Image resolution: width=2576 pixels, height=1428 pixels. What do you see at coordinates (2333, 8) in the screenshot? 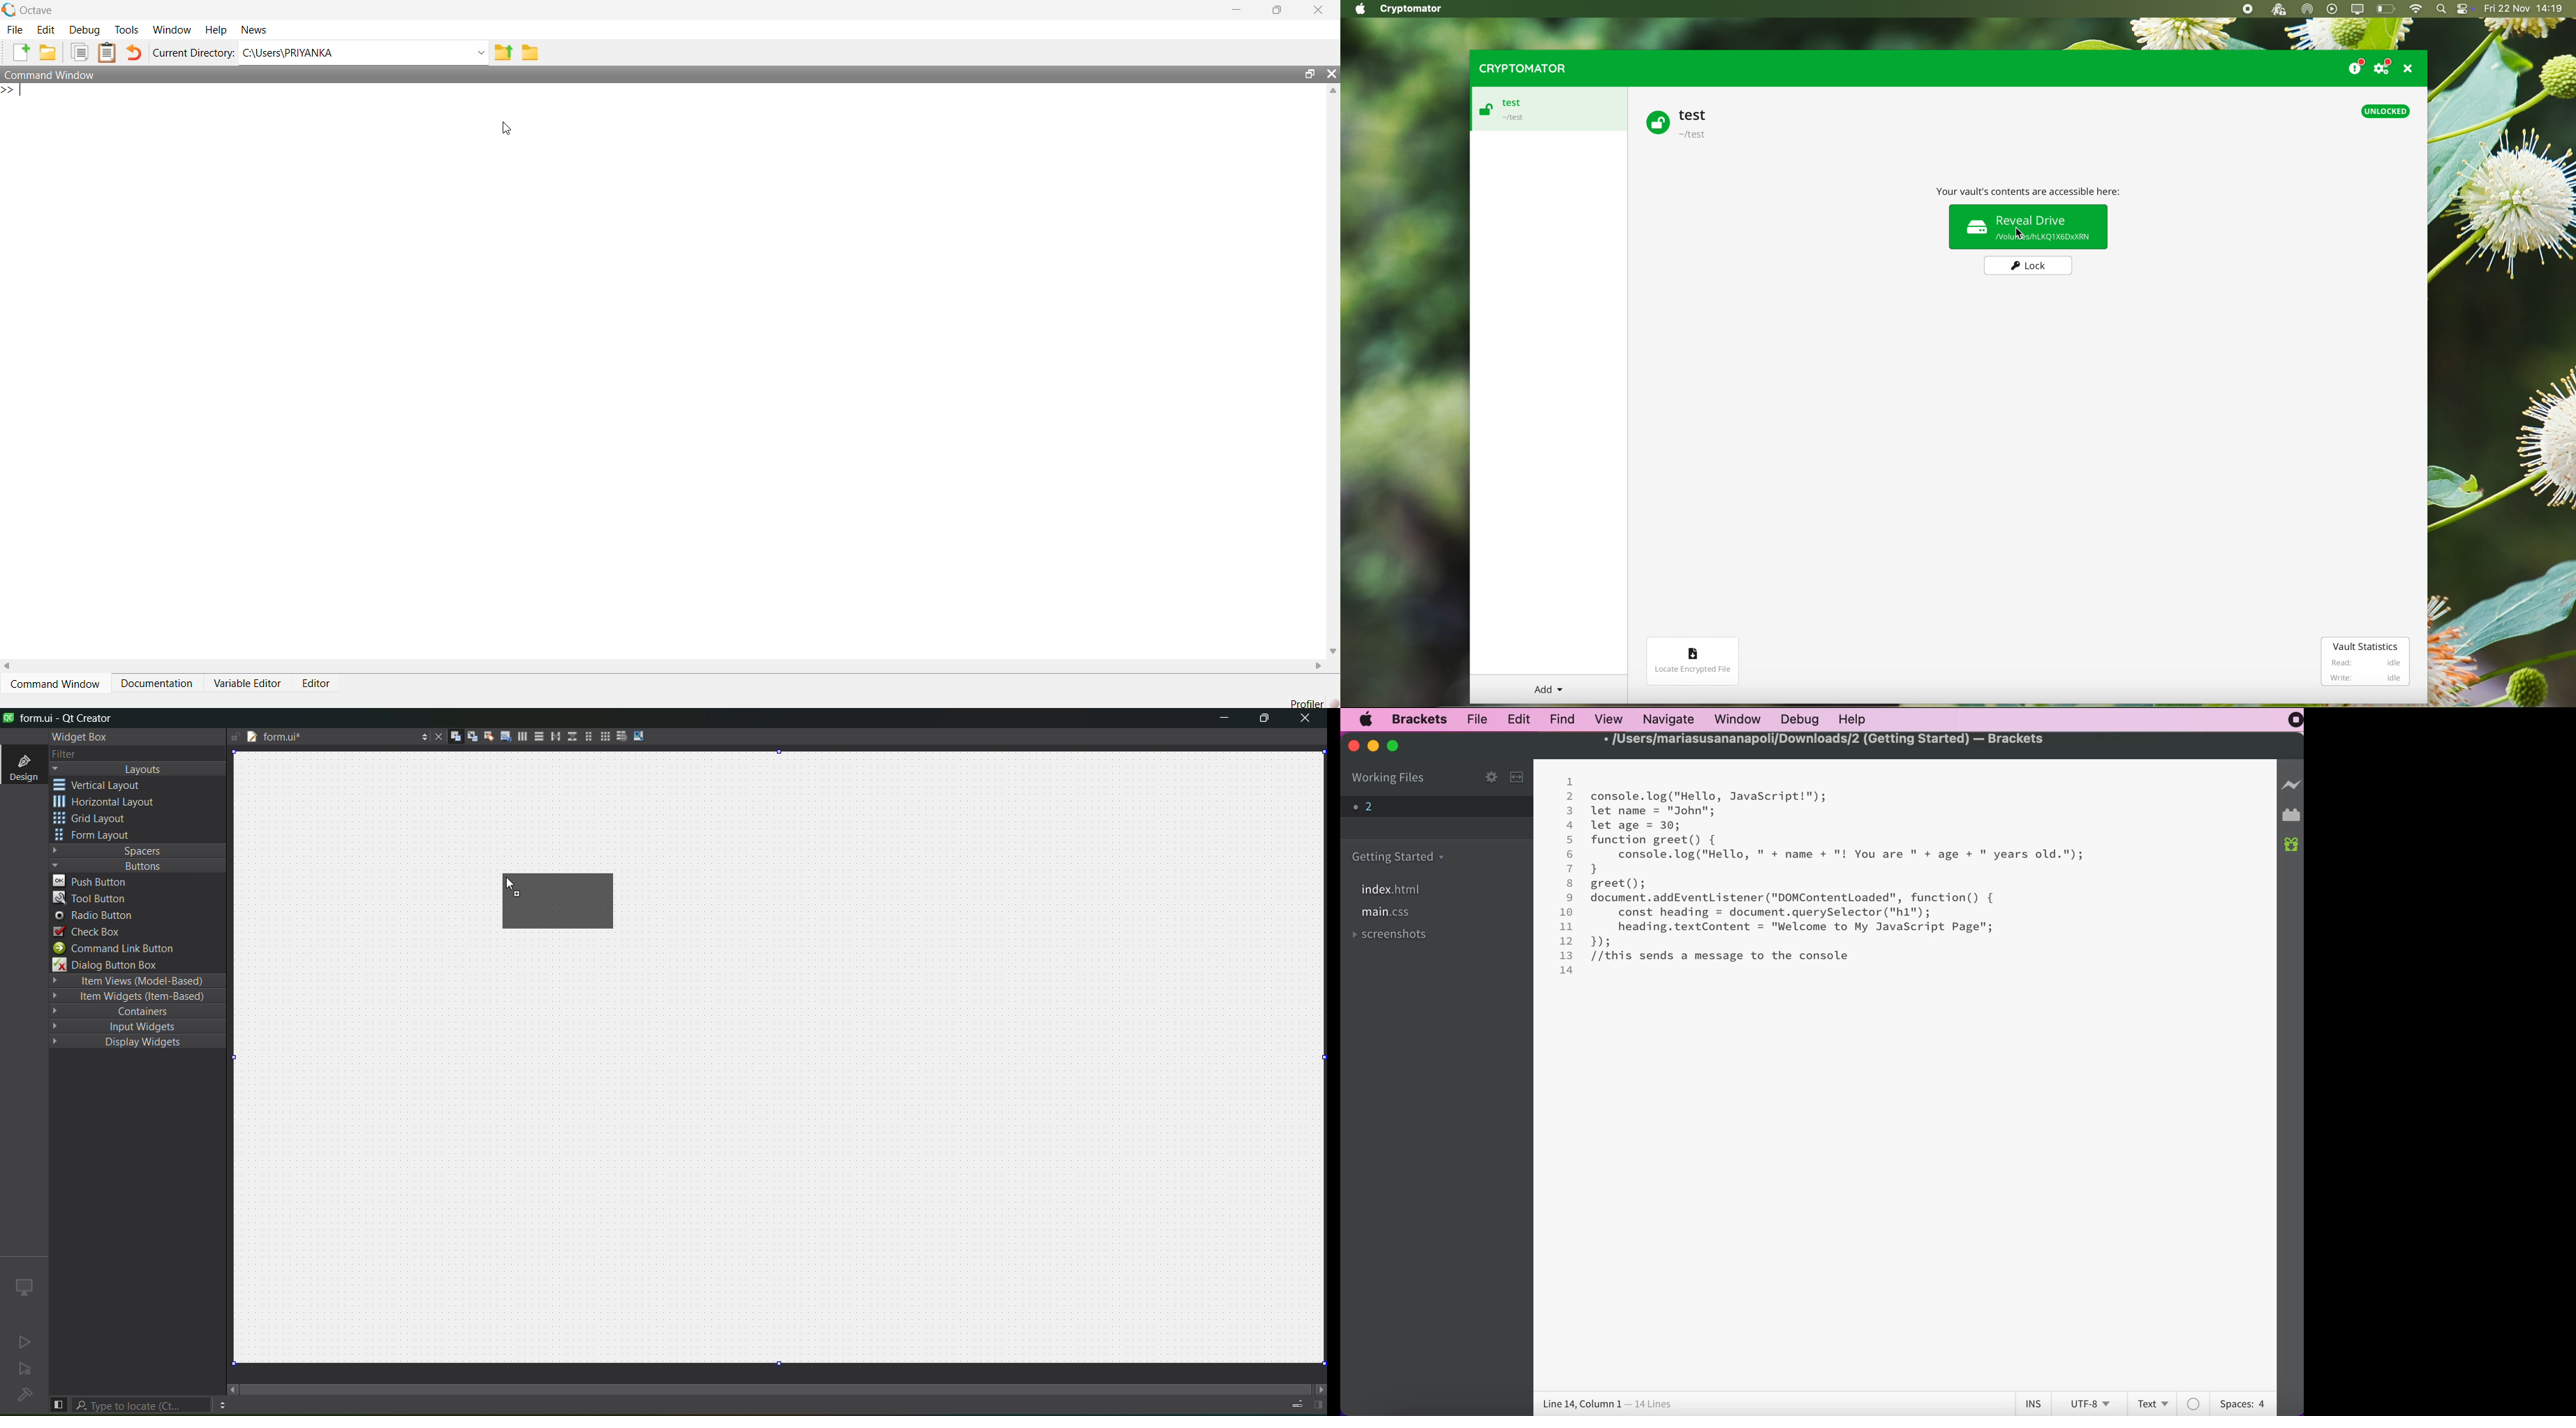
I see `play` at bounding box center [2333, 8].